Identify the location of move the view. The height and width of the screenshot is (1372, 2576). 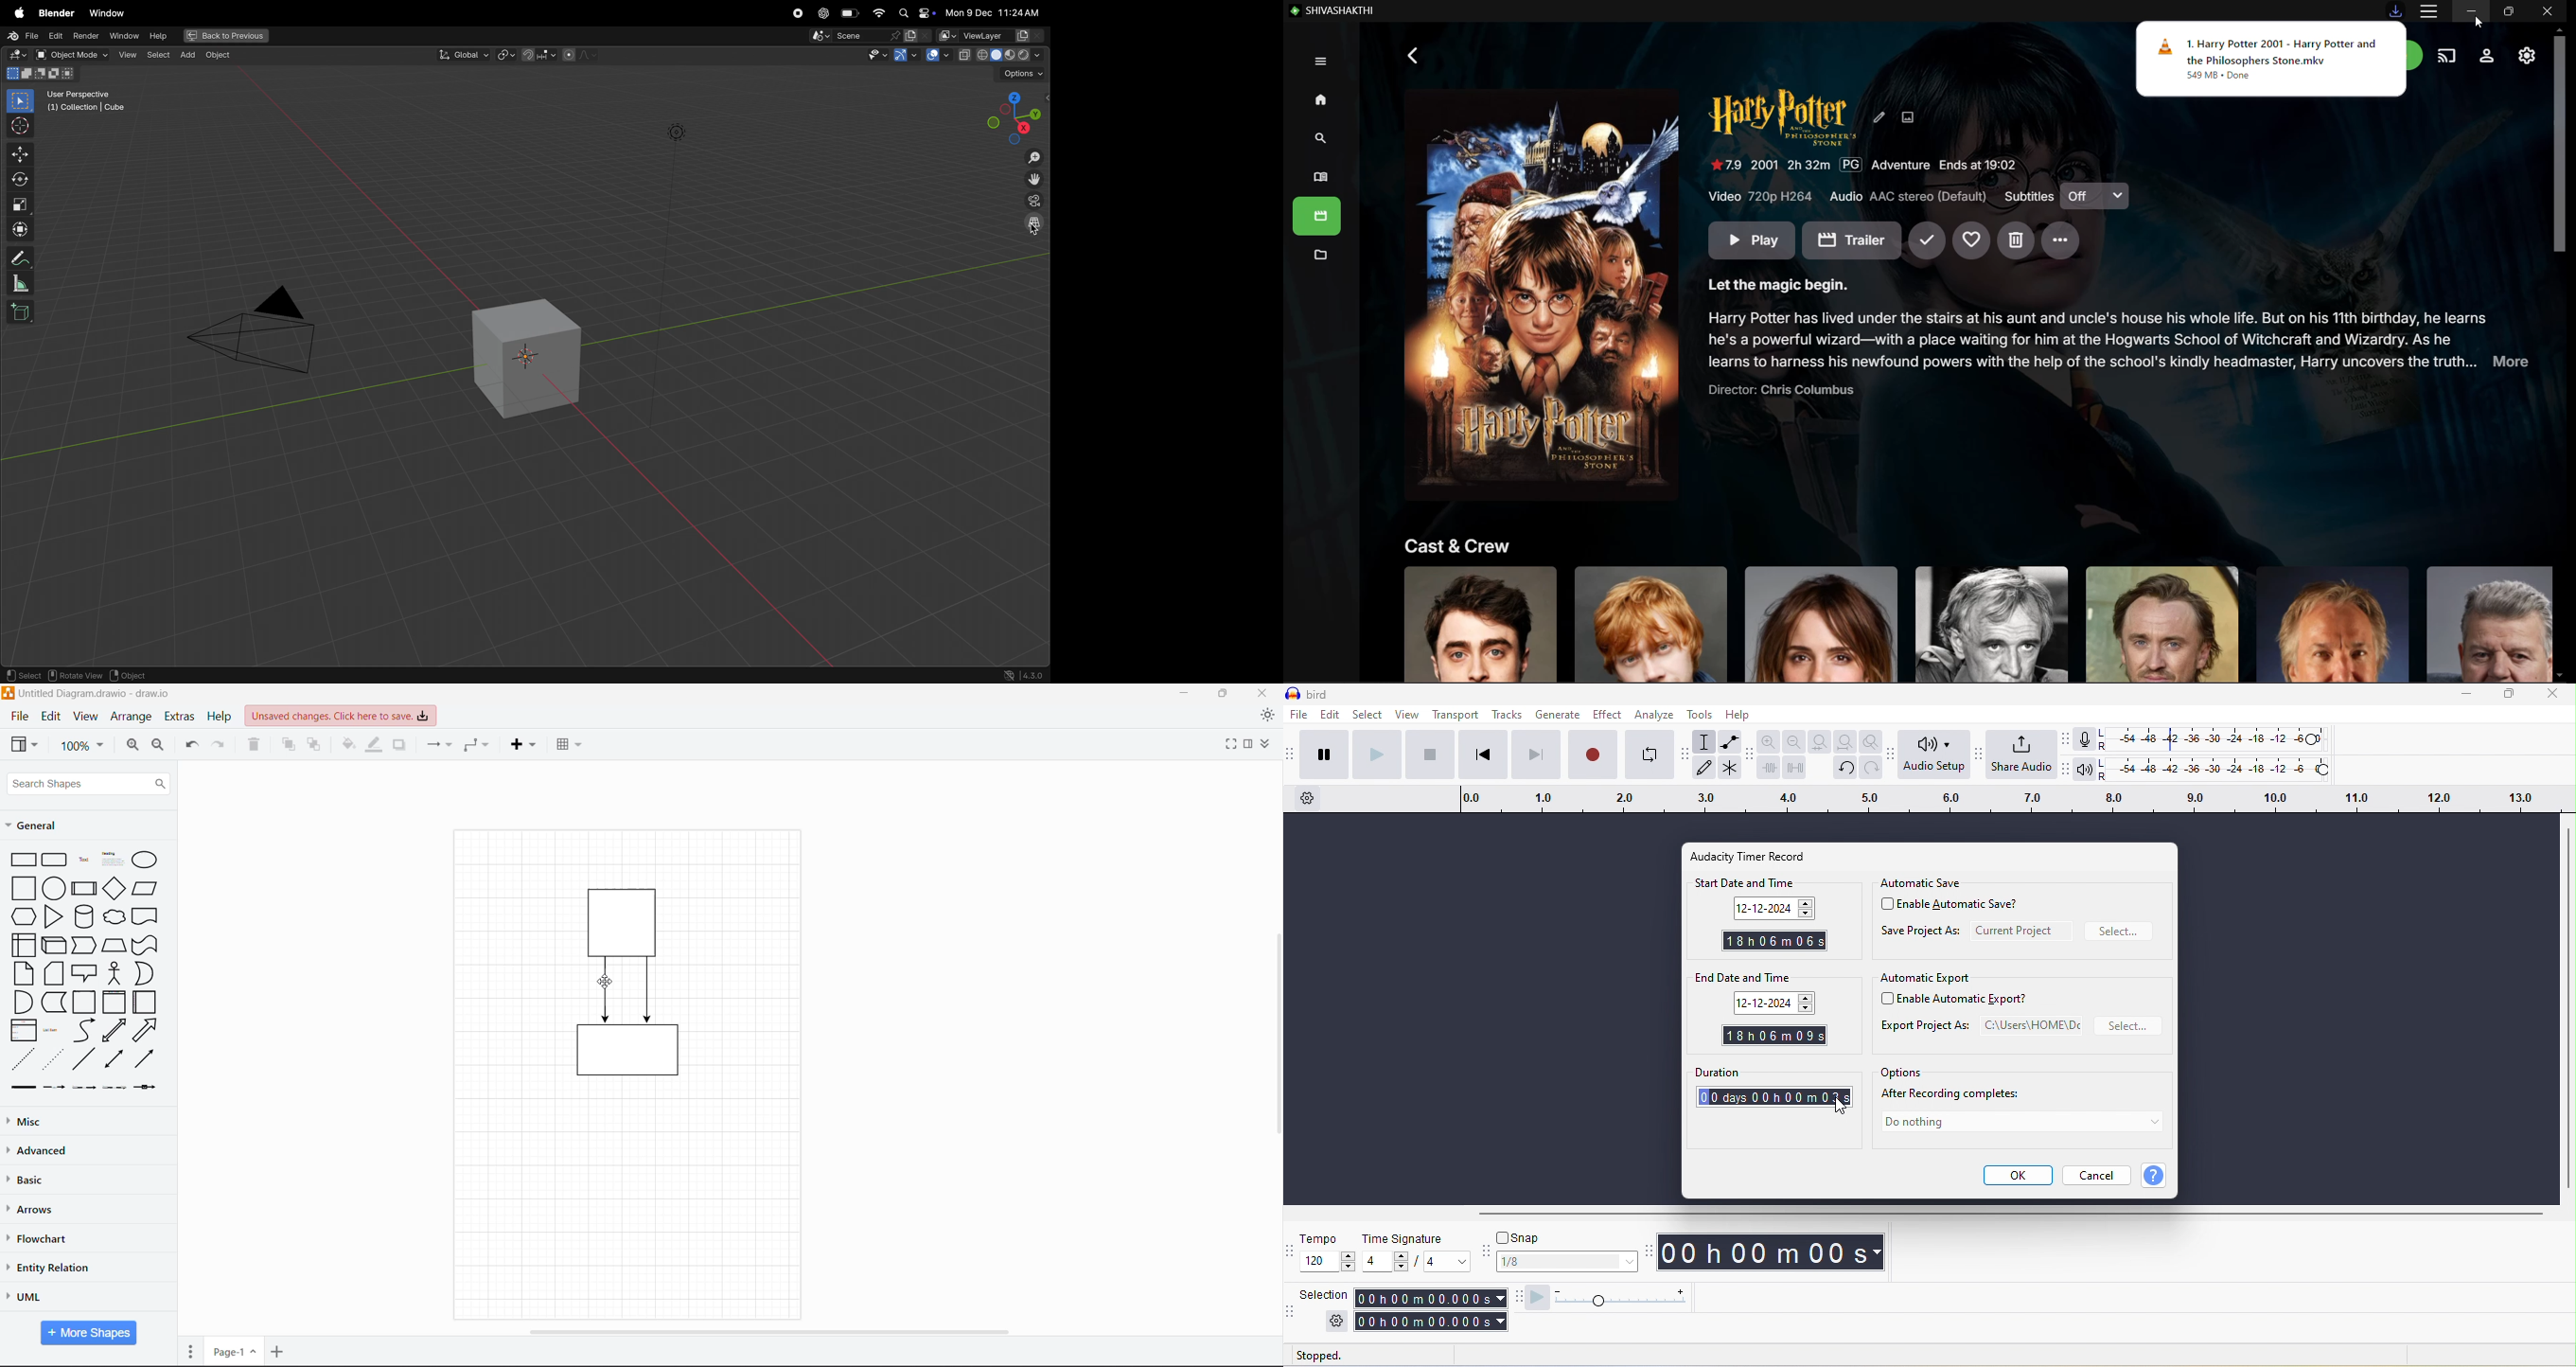
(1035, 180).